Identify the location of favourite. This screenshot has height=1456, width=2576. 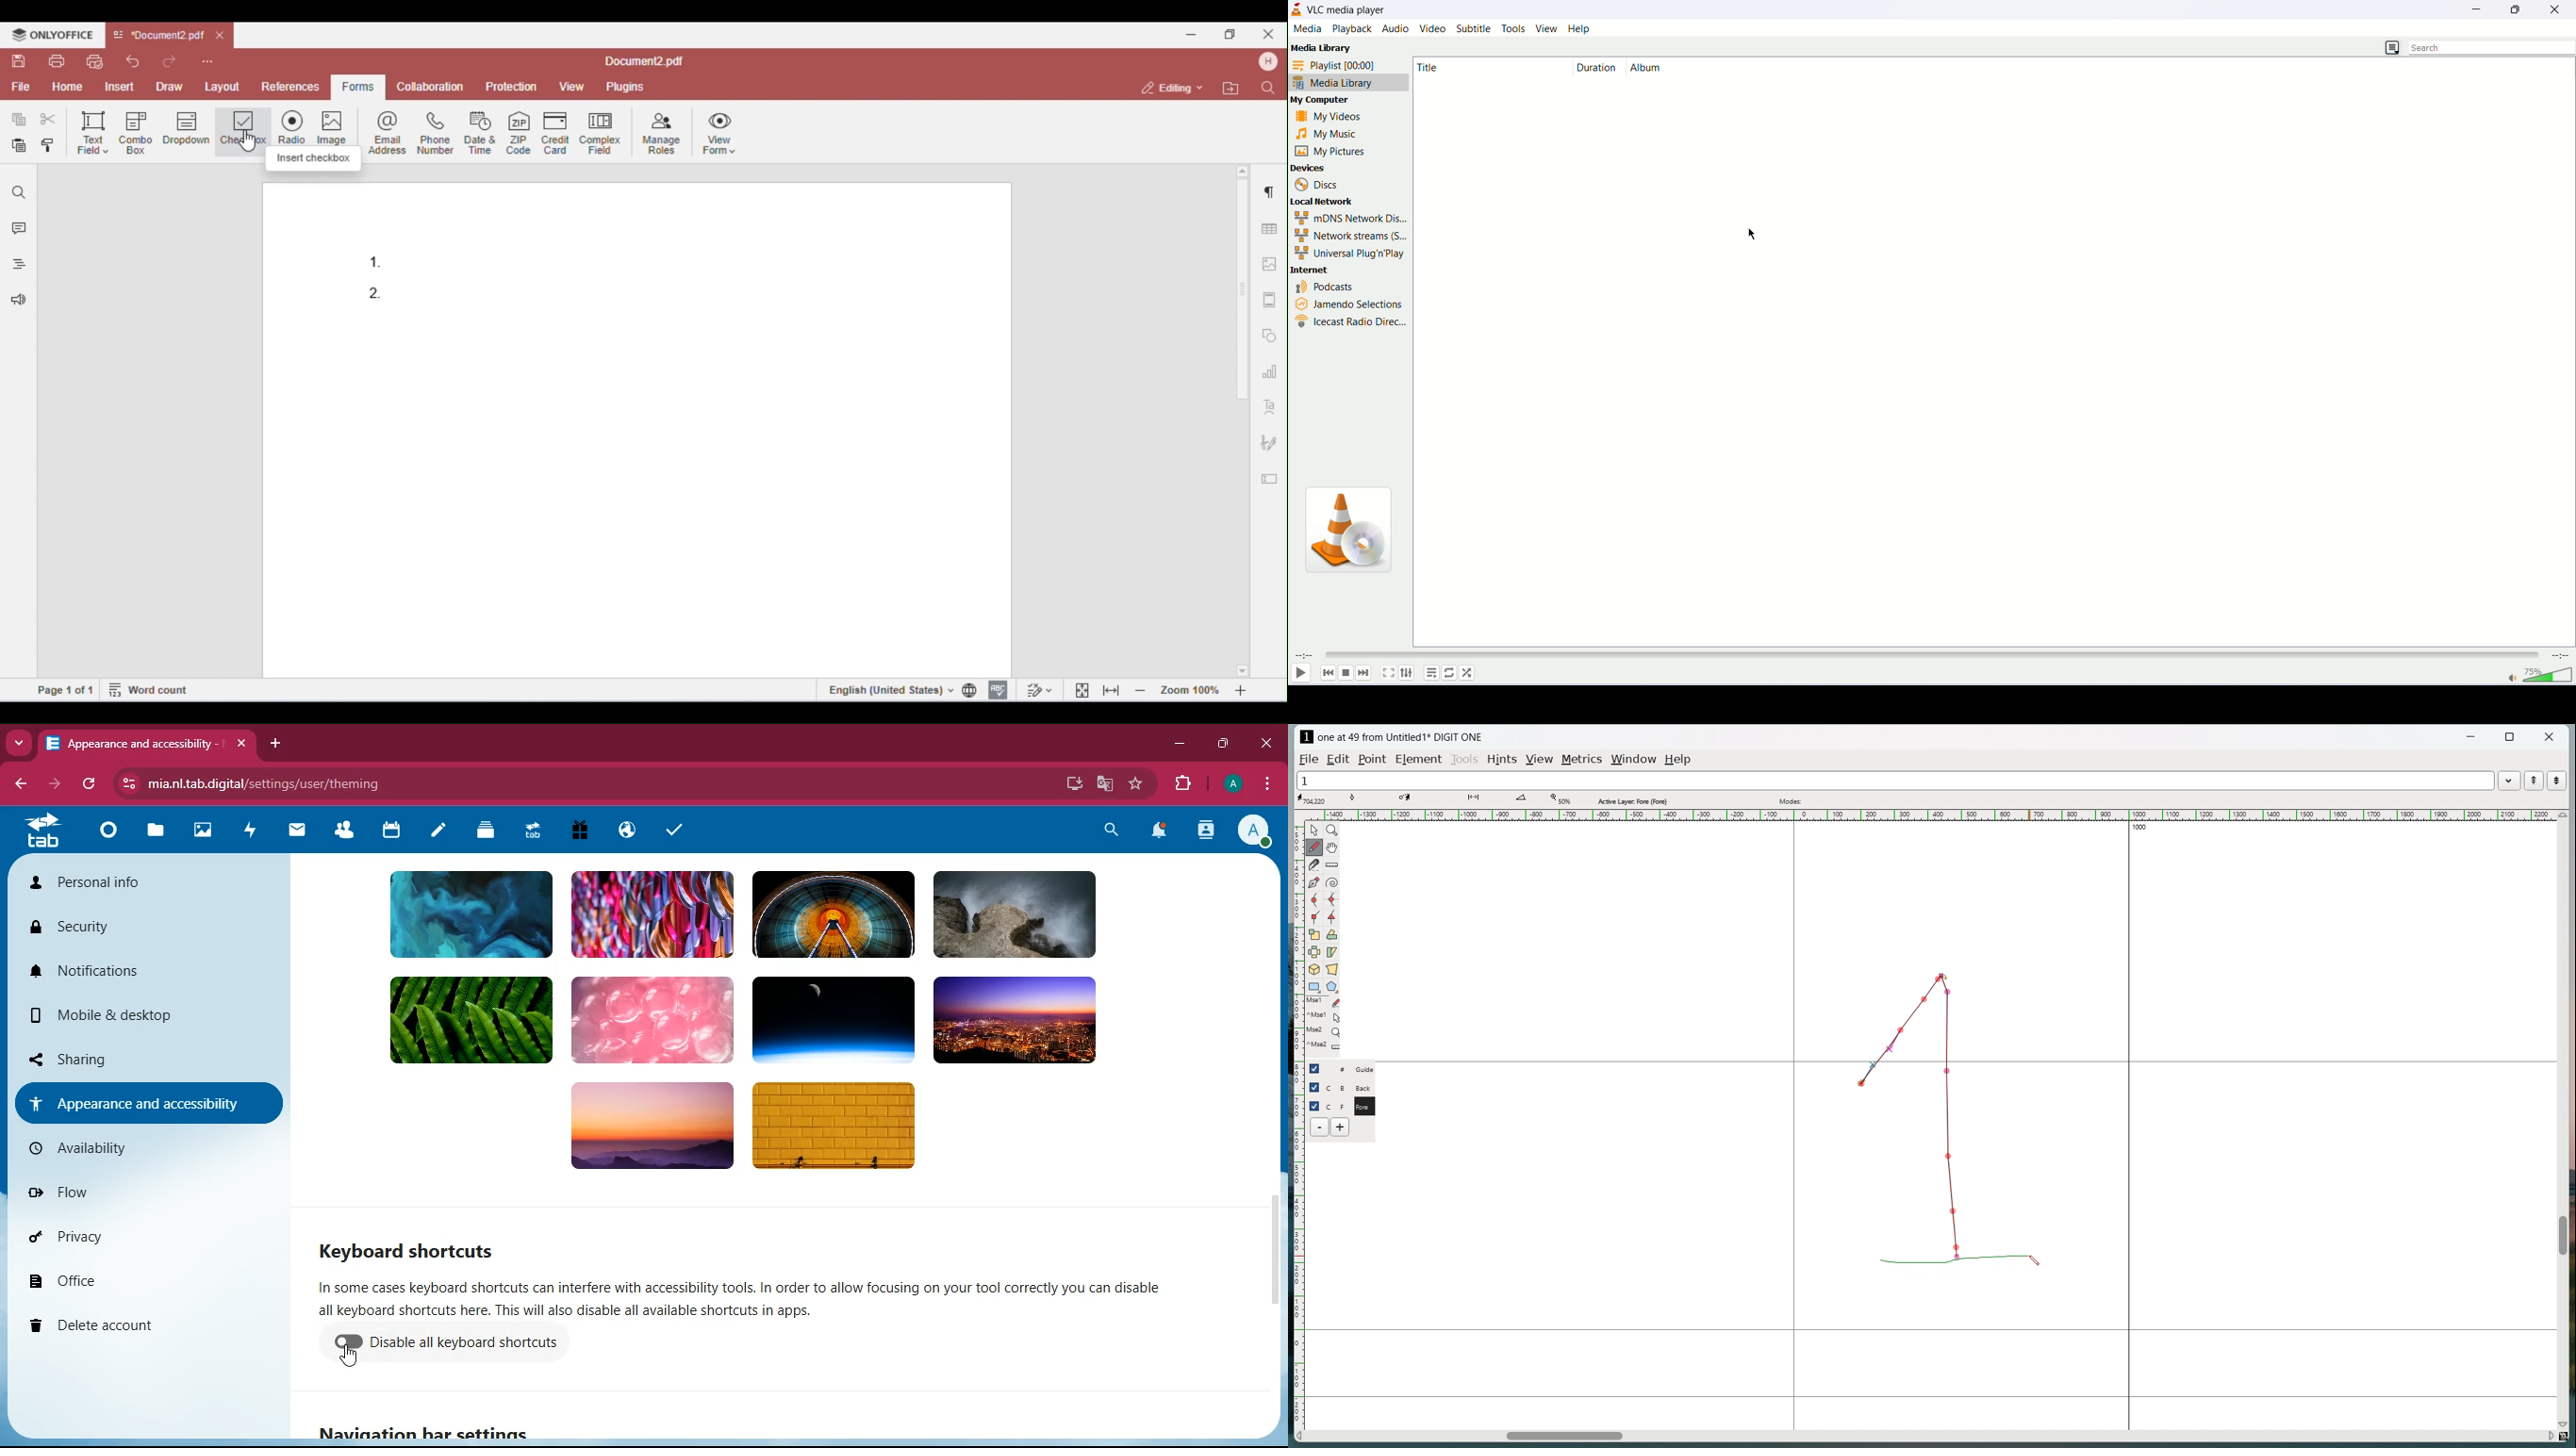
(1136, 784).